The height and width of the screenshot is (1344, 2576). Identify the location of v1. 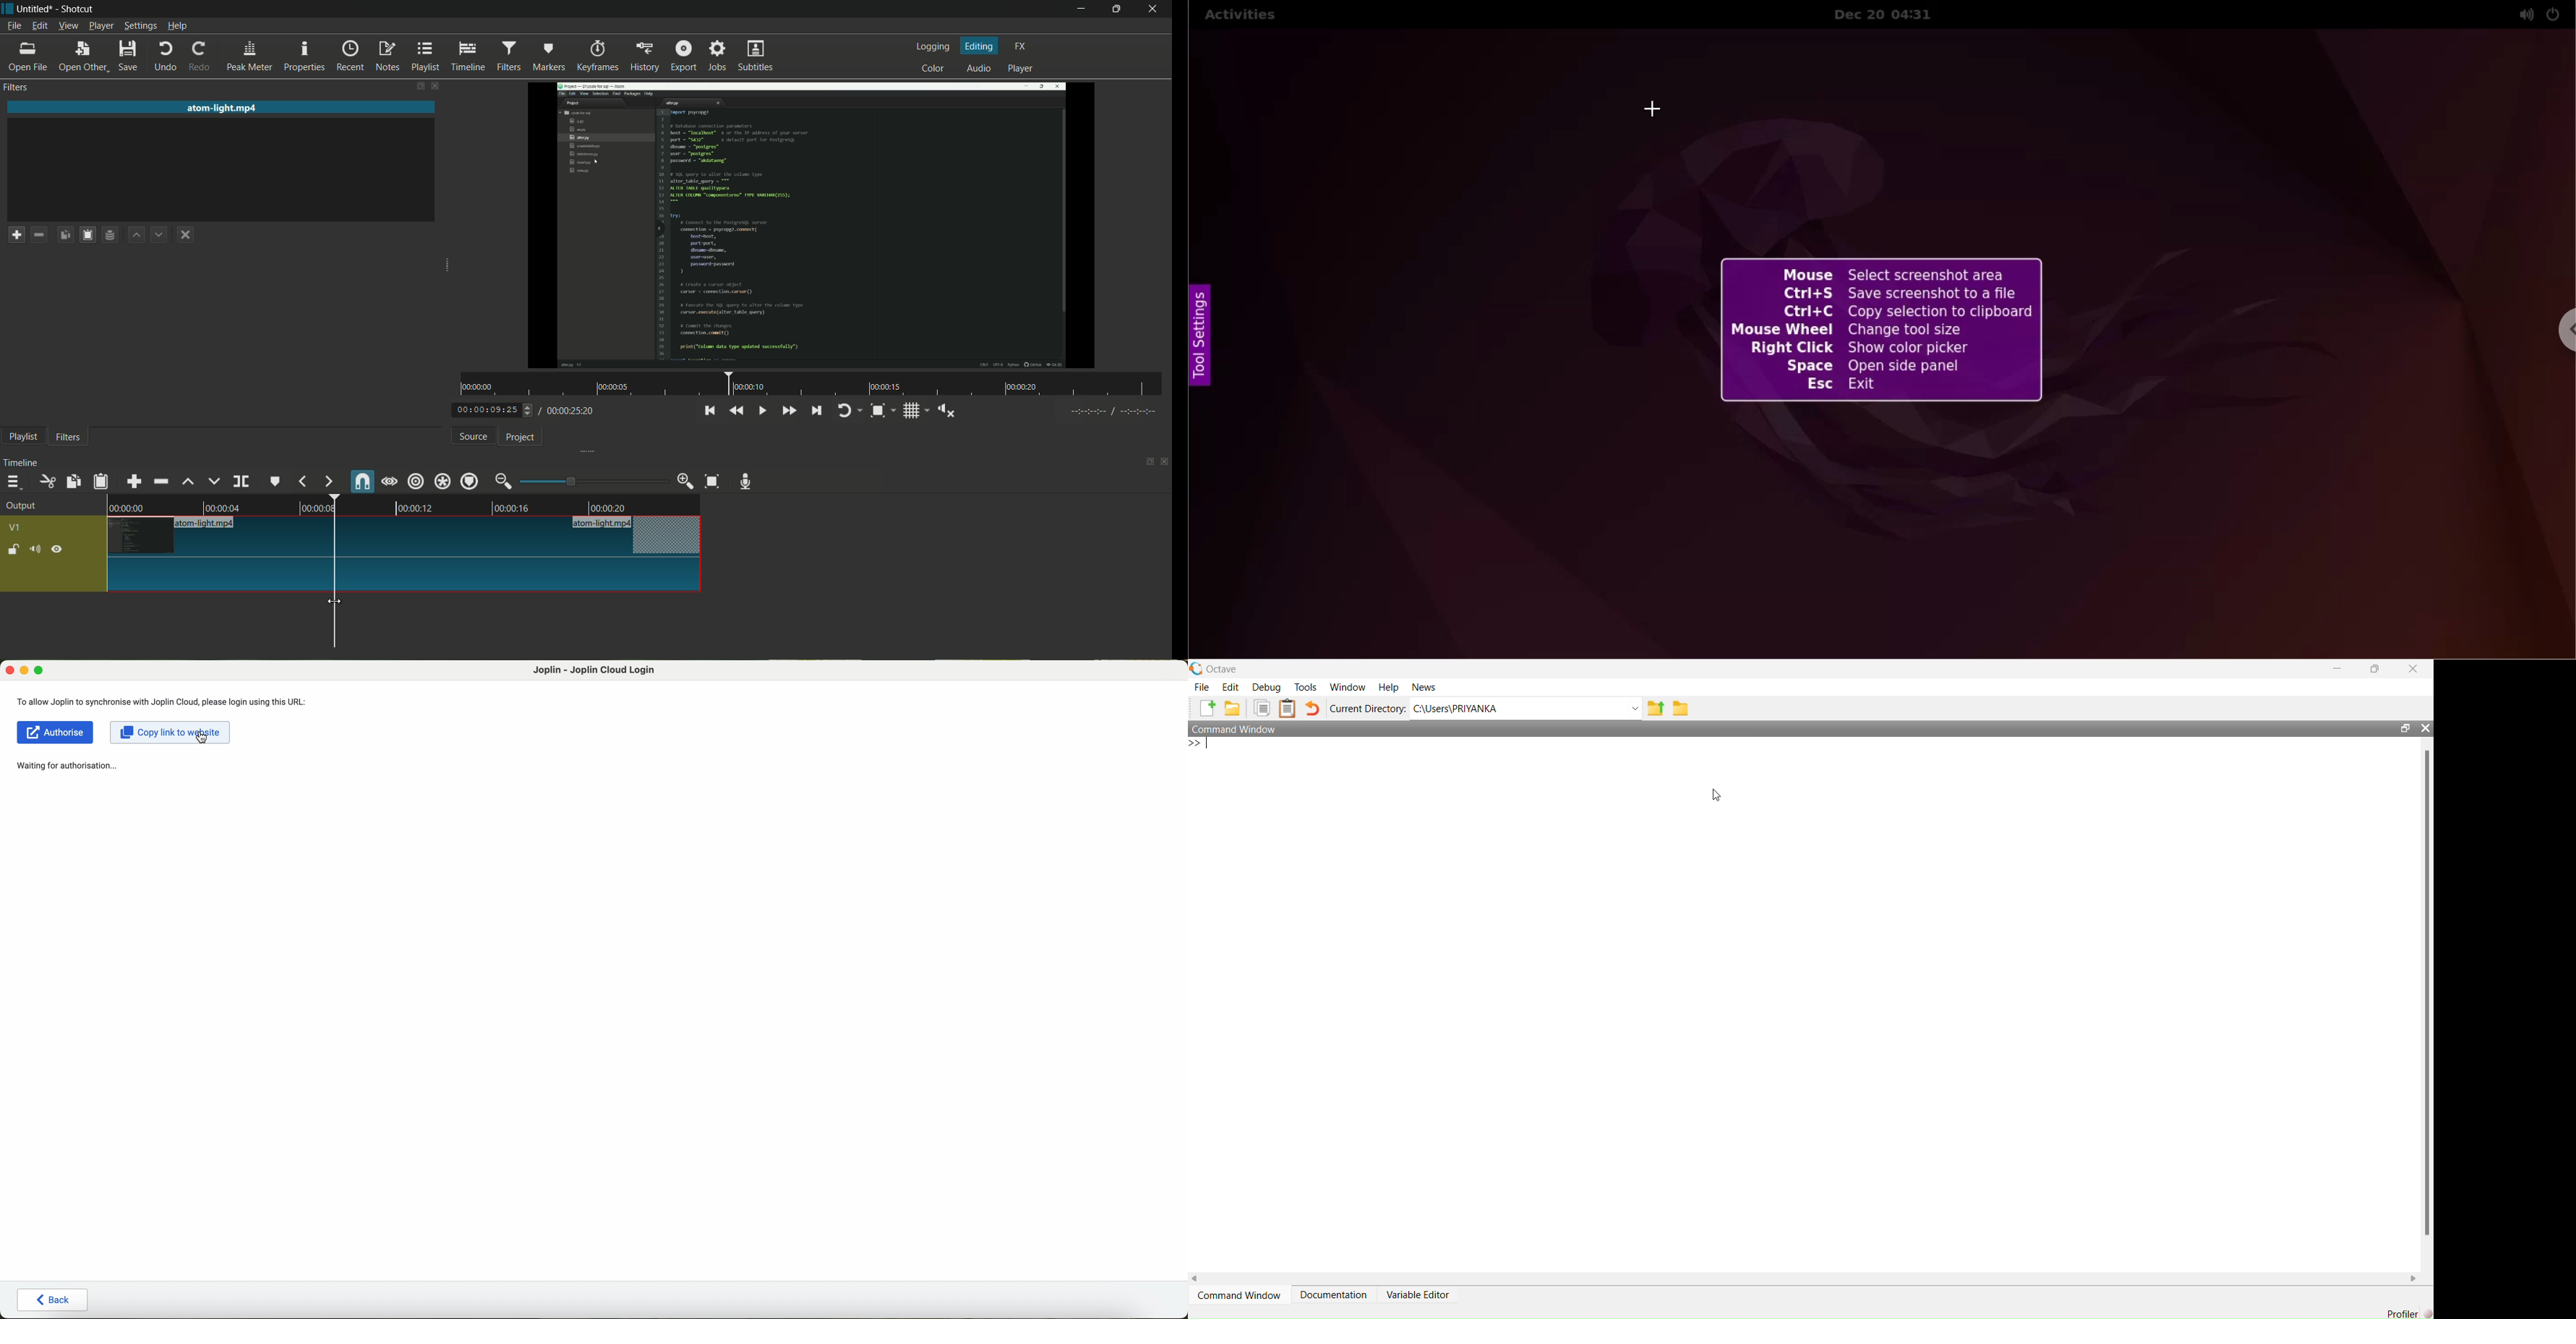
(14, 528).